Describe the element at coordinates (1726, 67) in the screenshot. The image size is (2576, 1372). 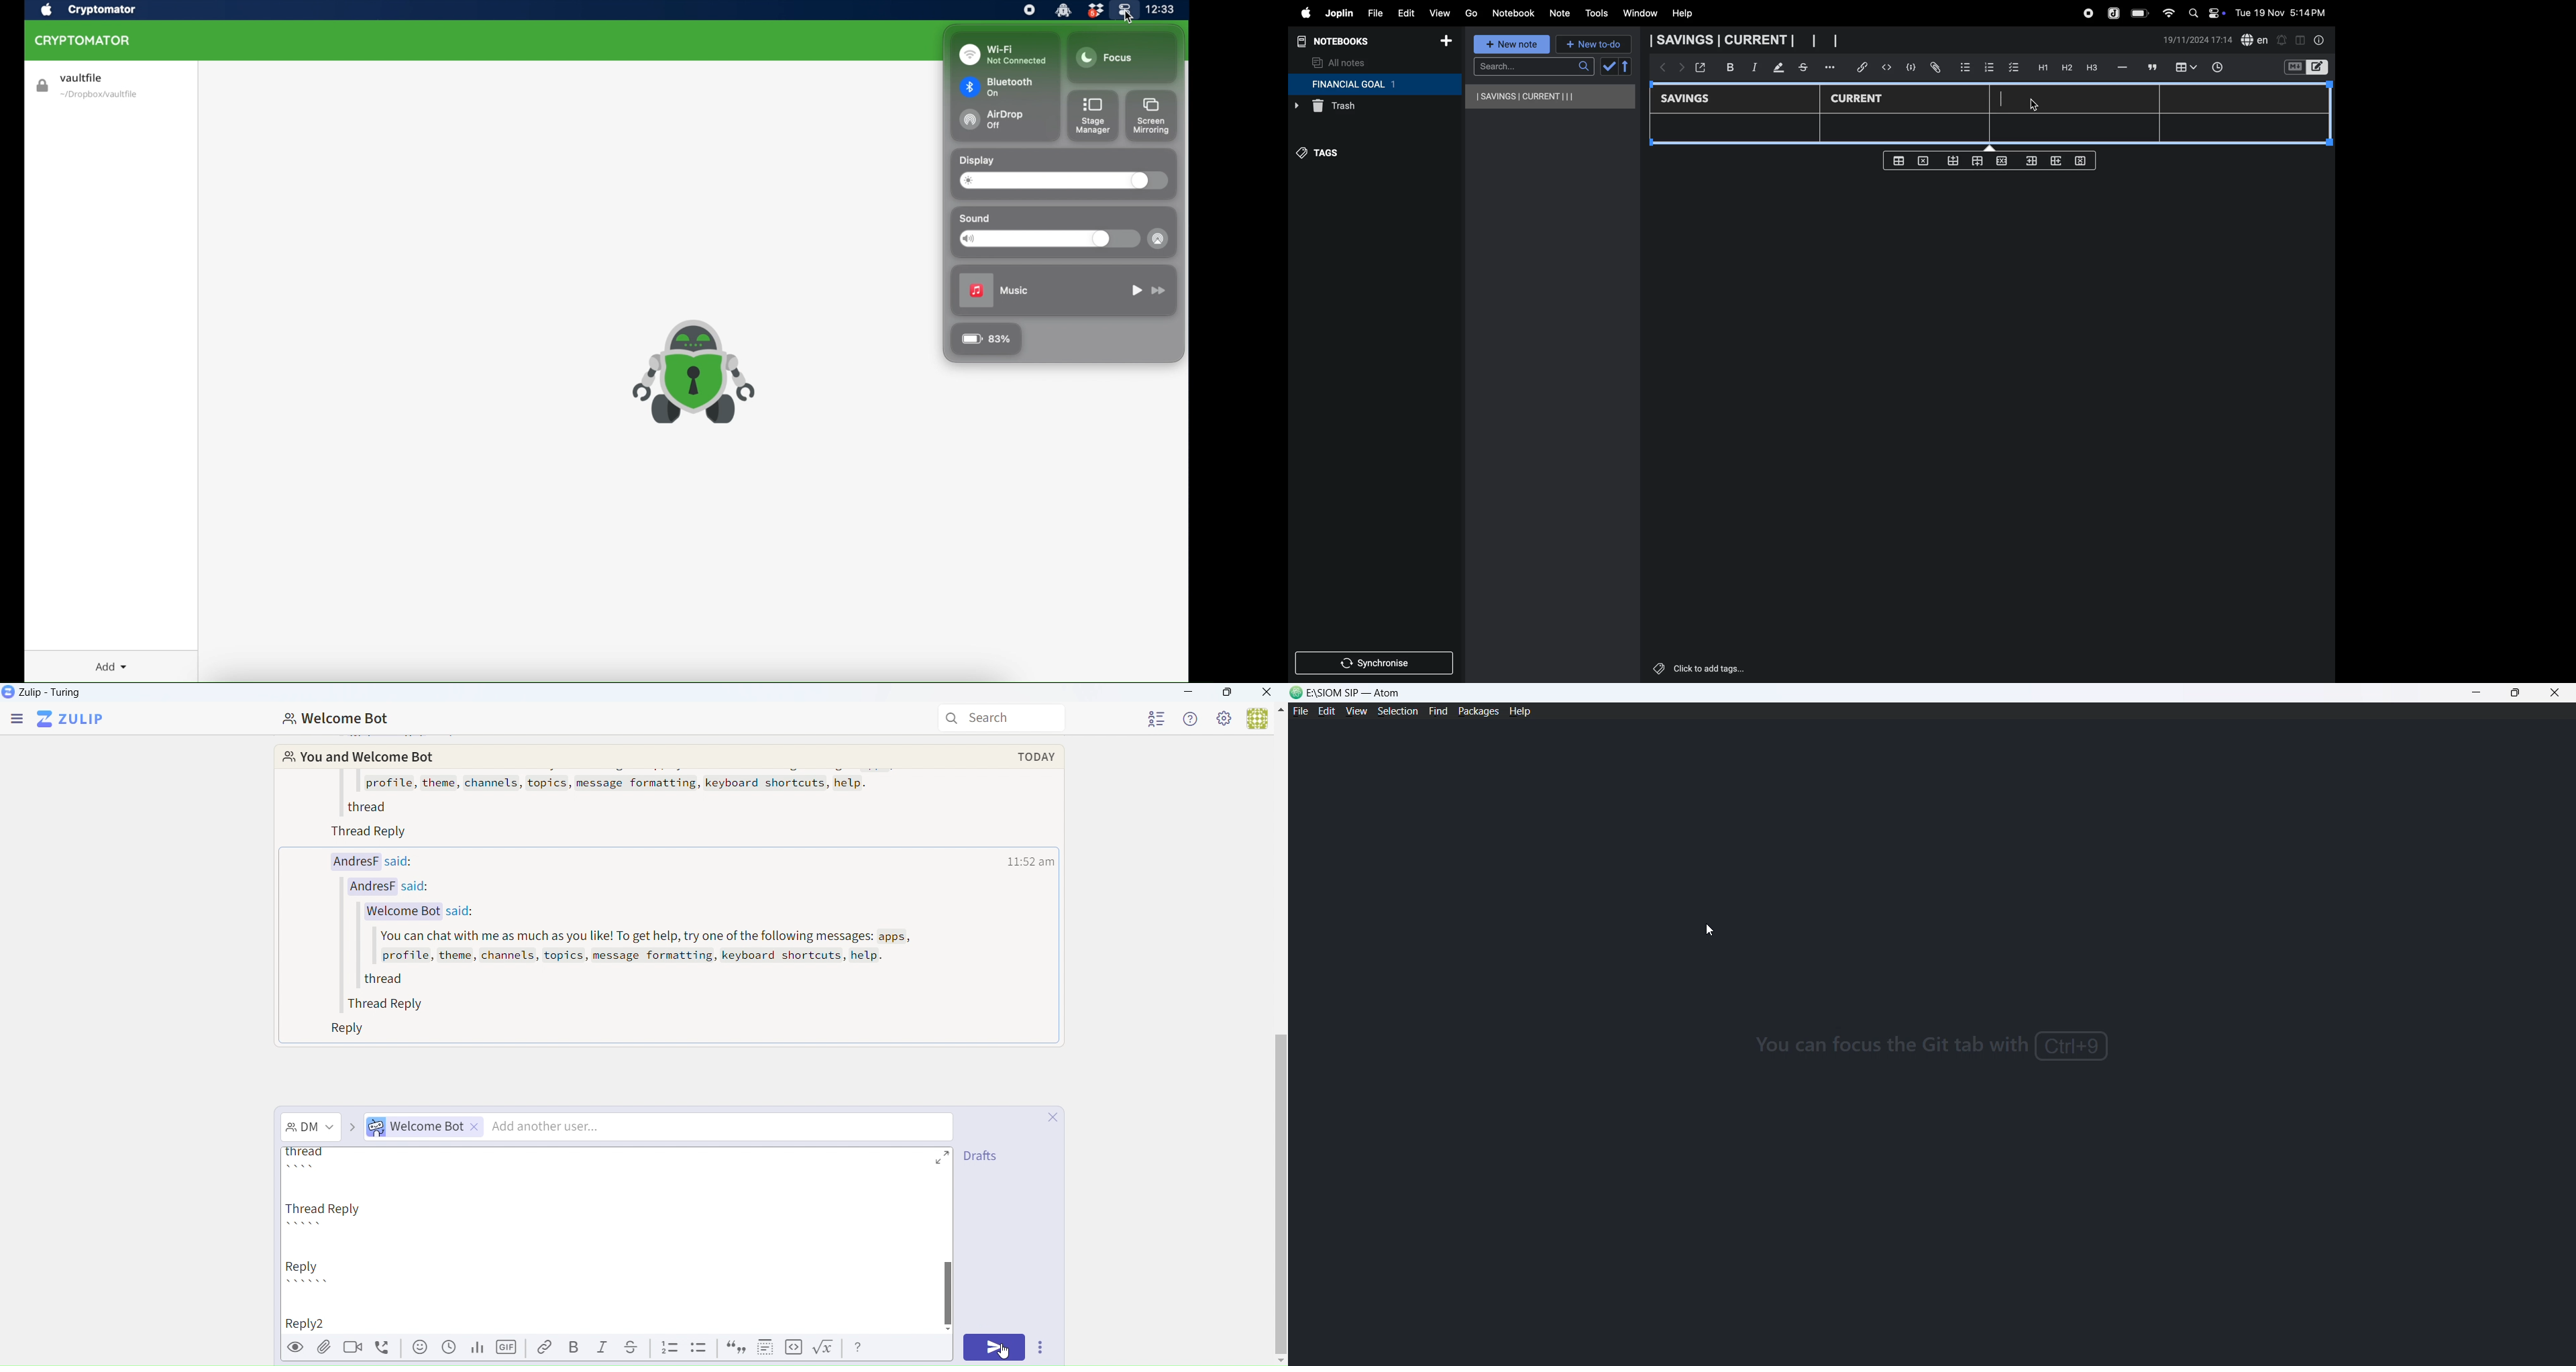
I see `bold` at that location.